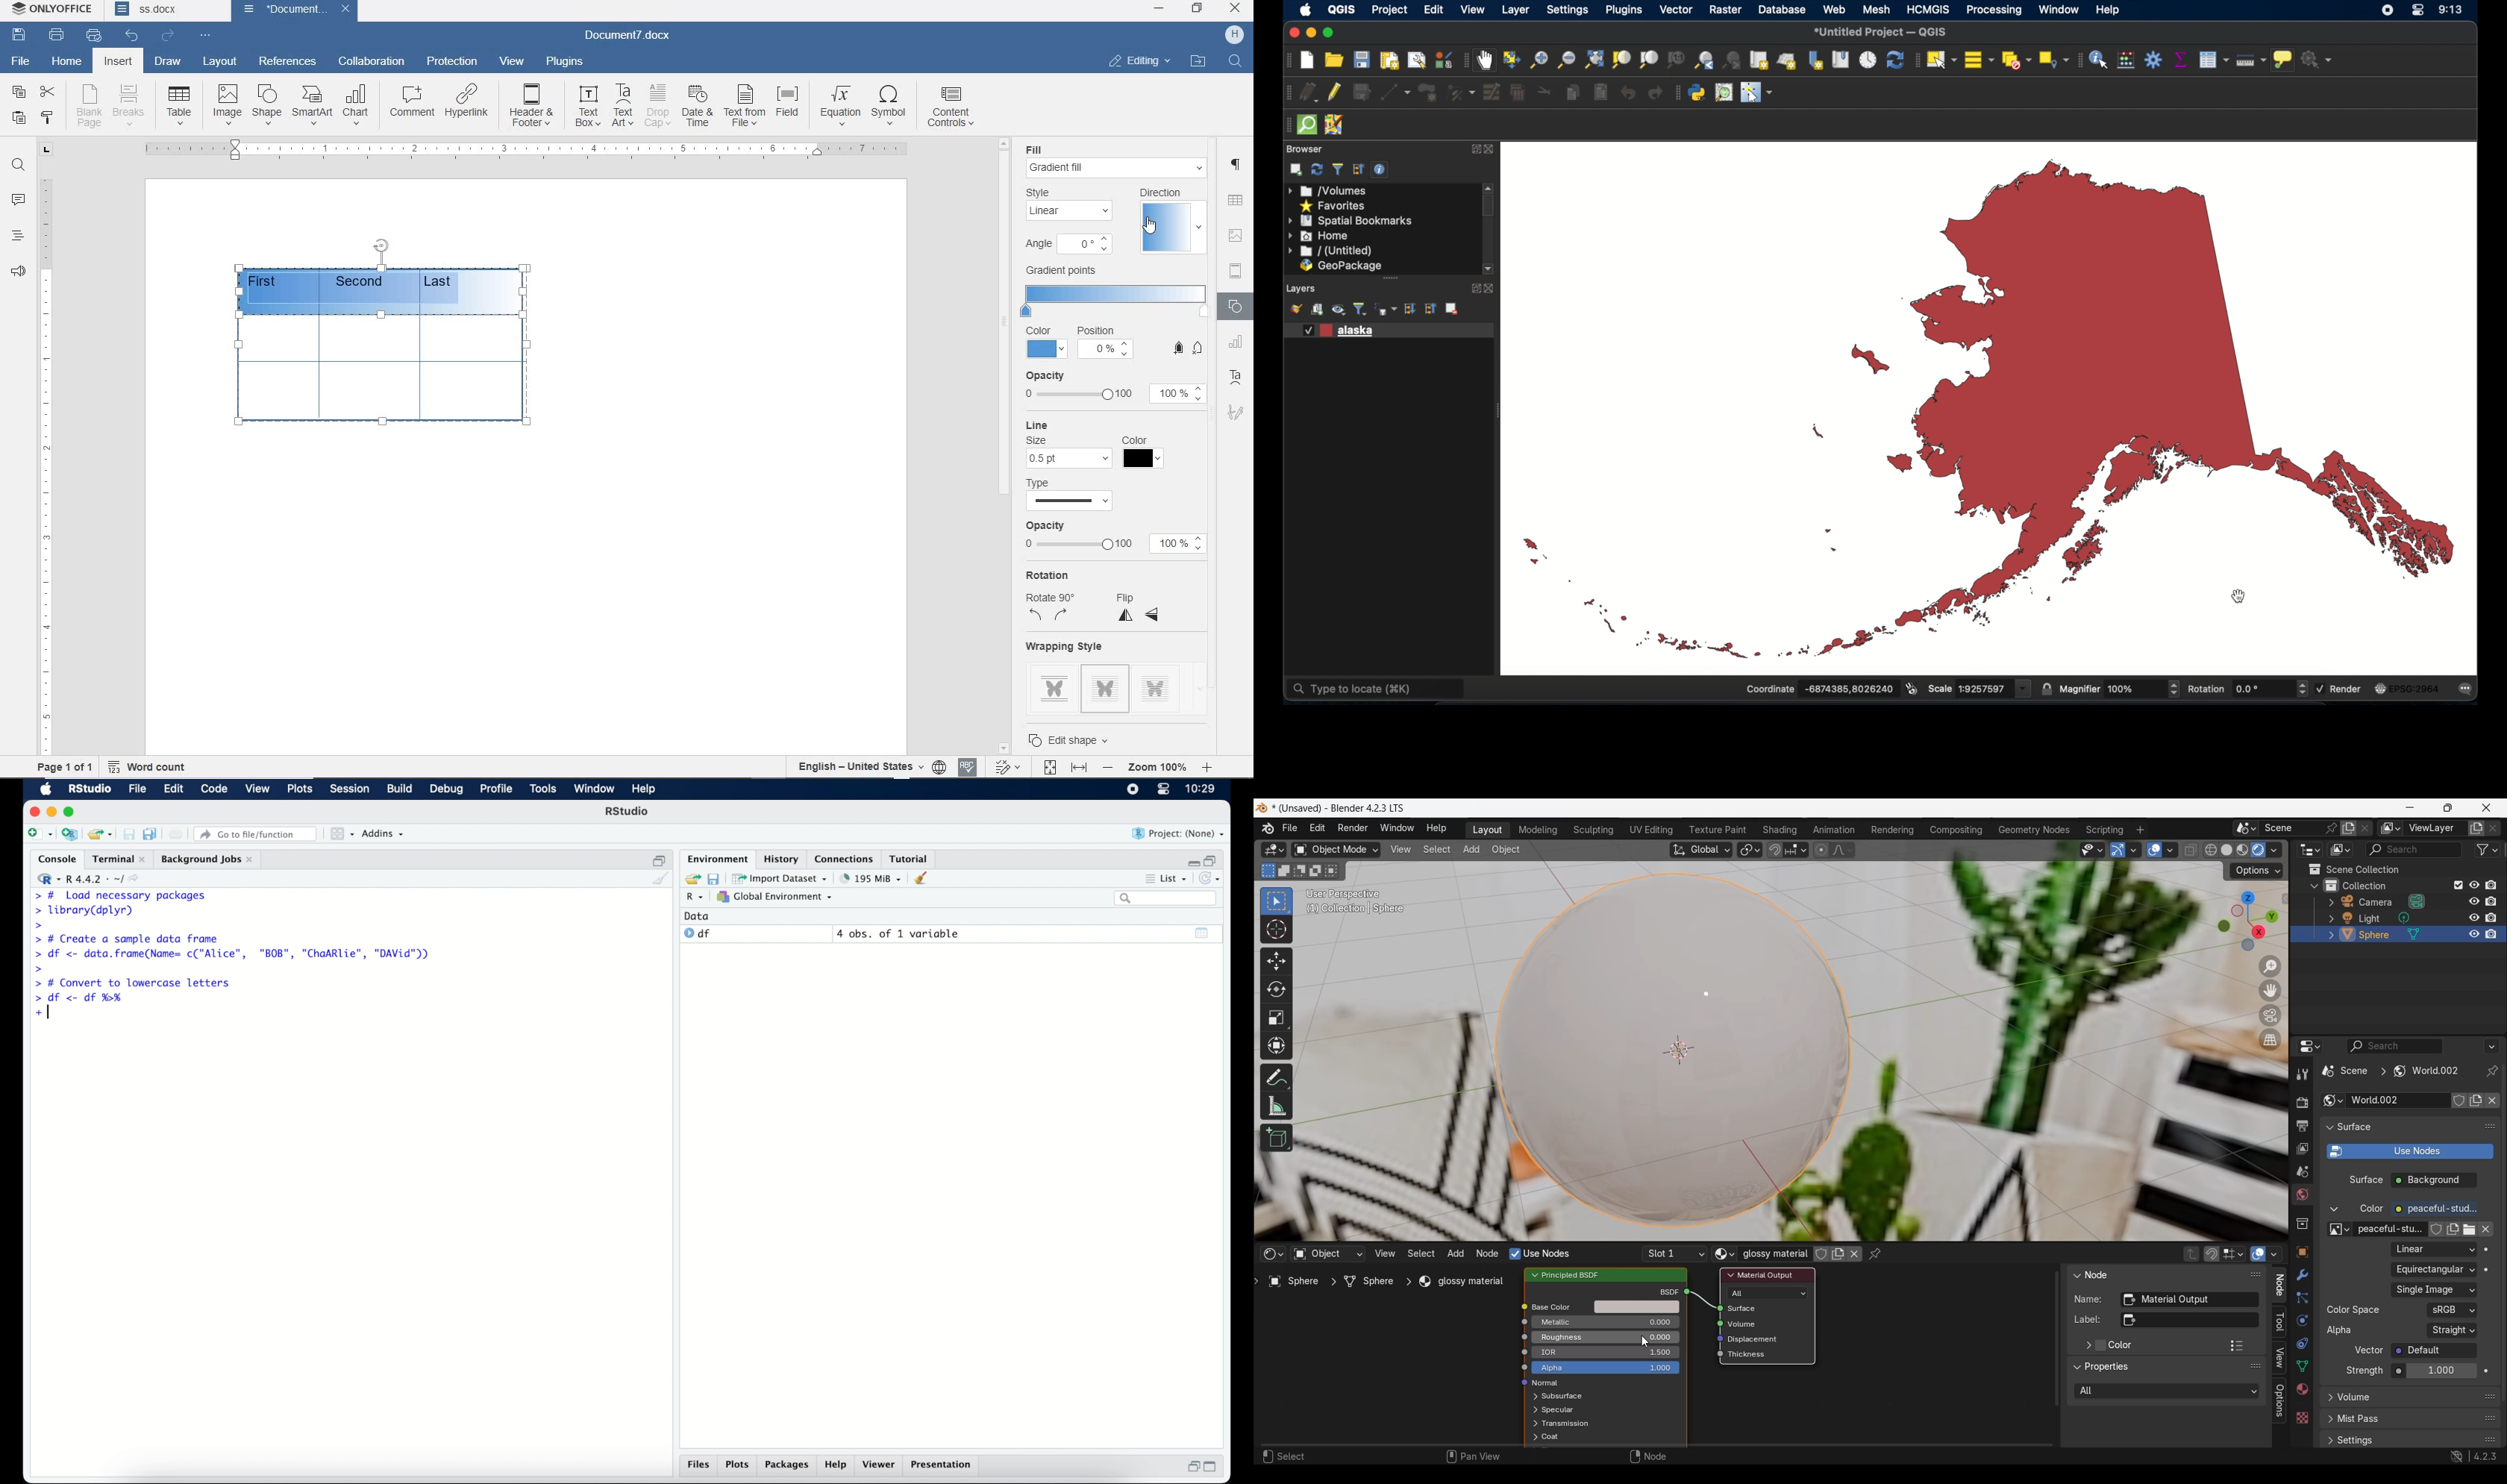 Image resolution: width=2520 pixels, height=1484 pixels. I want to click on Add new world, so click(2476, 1100).